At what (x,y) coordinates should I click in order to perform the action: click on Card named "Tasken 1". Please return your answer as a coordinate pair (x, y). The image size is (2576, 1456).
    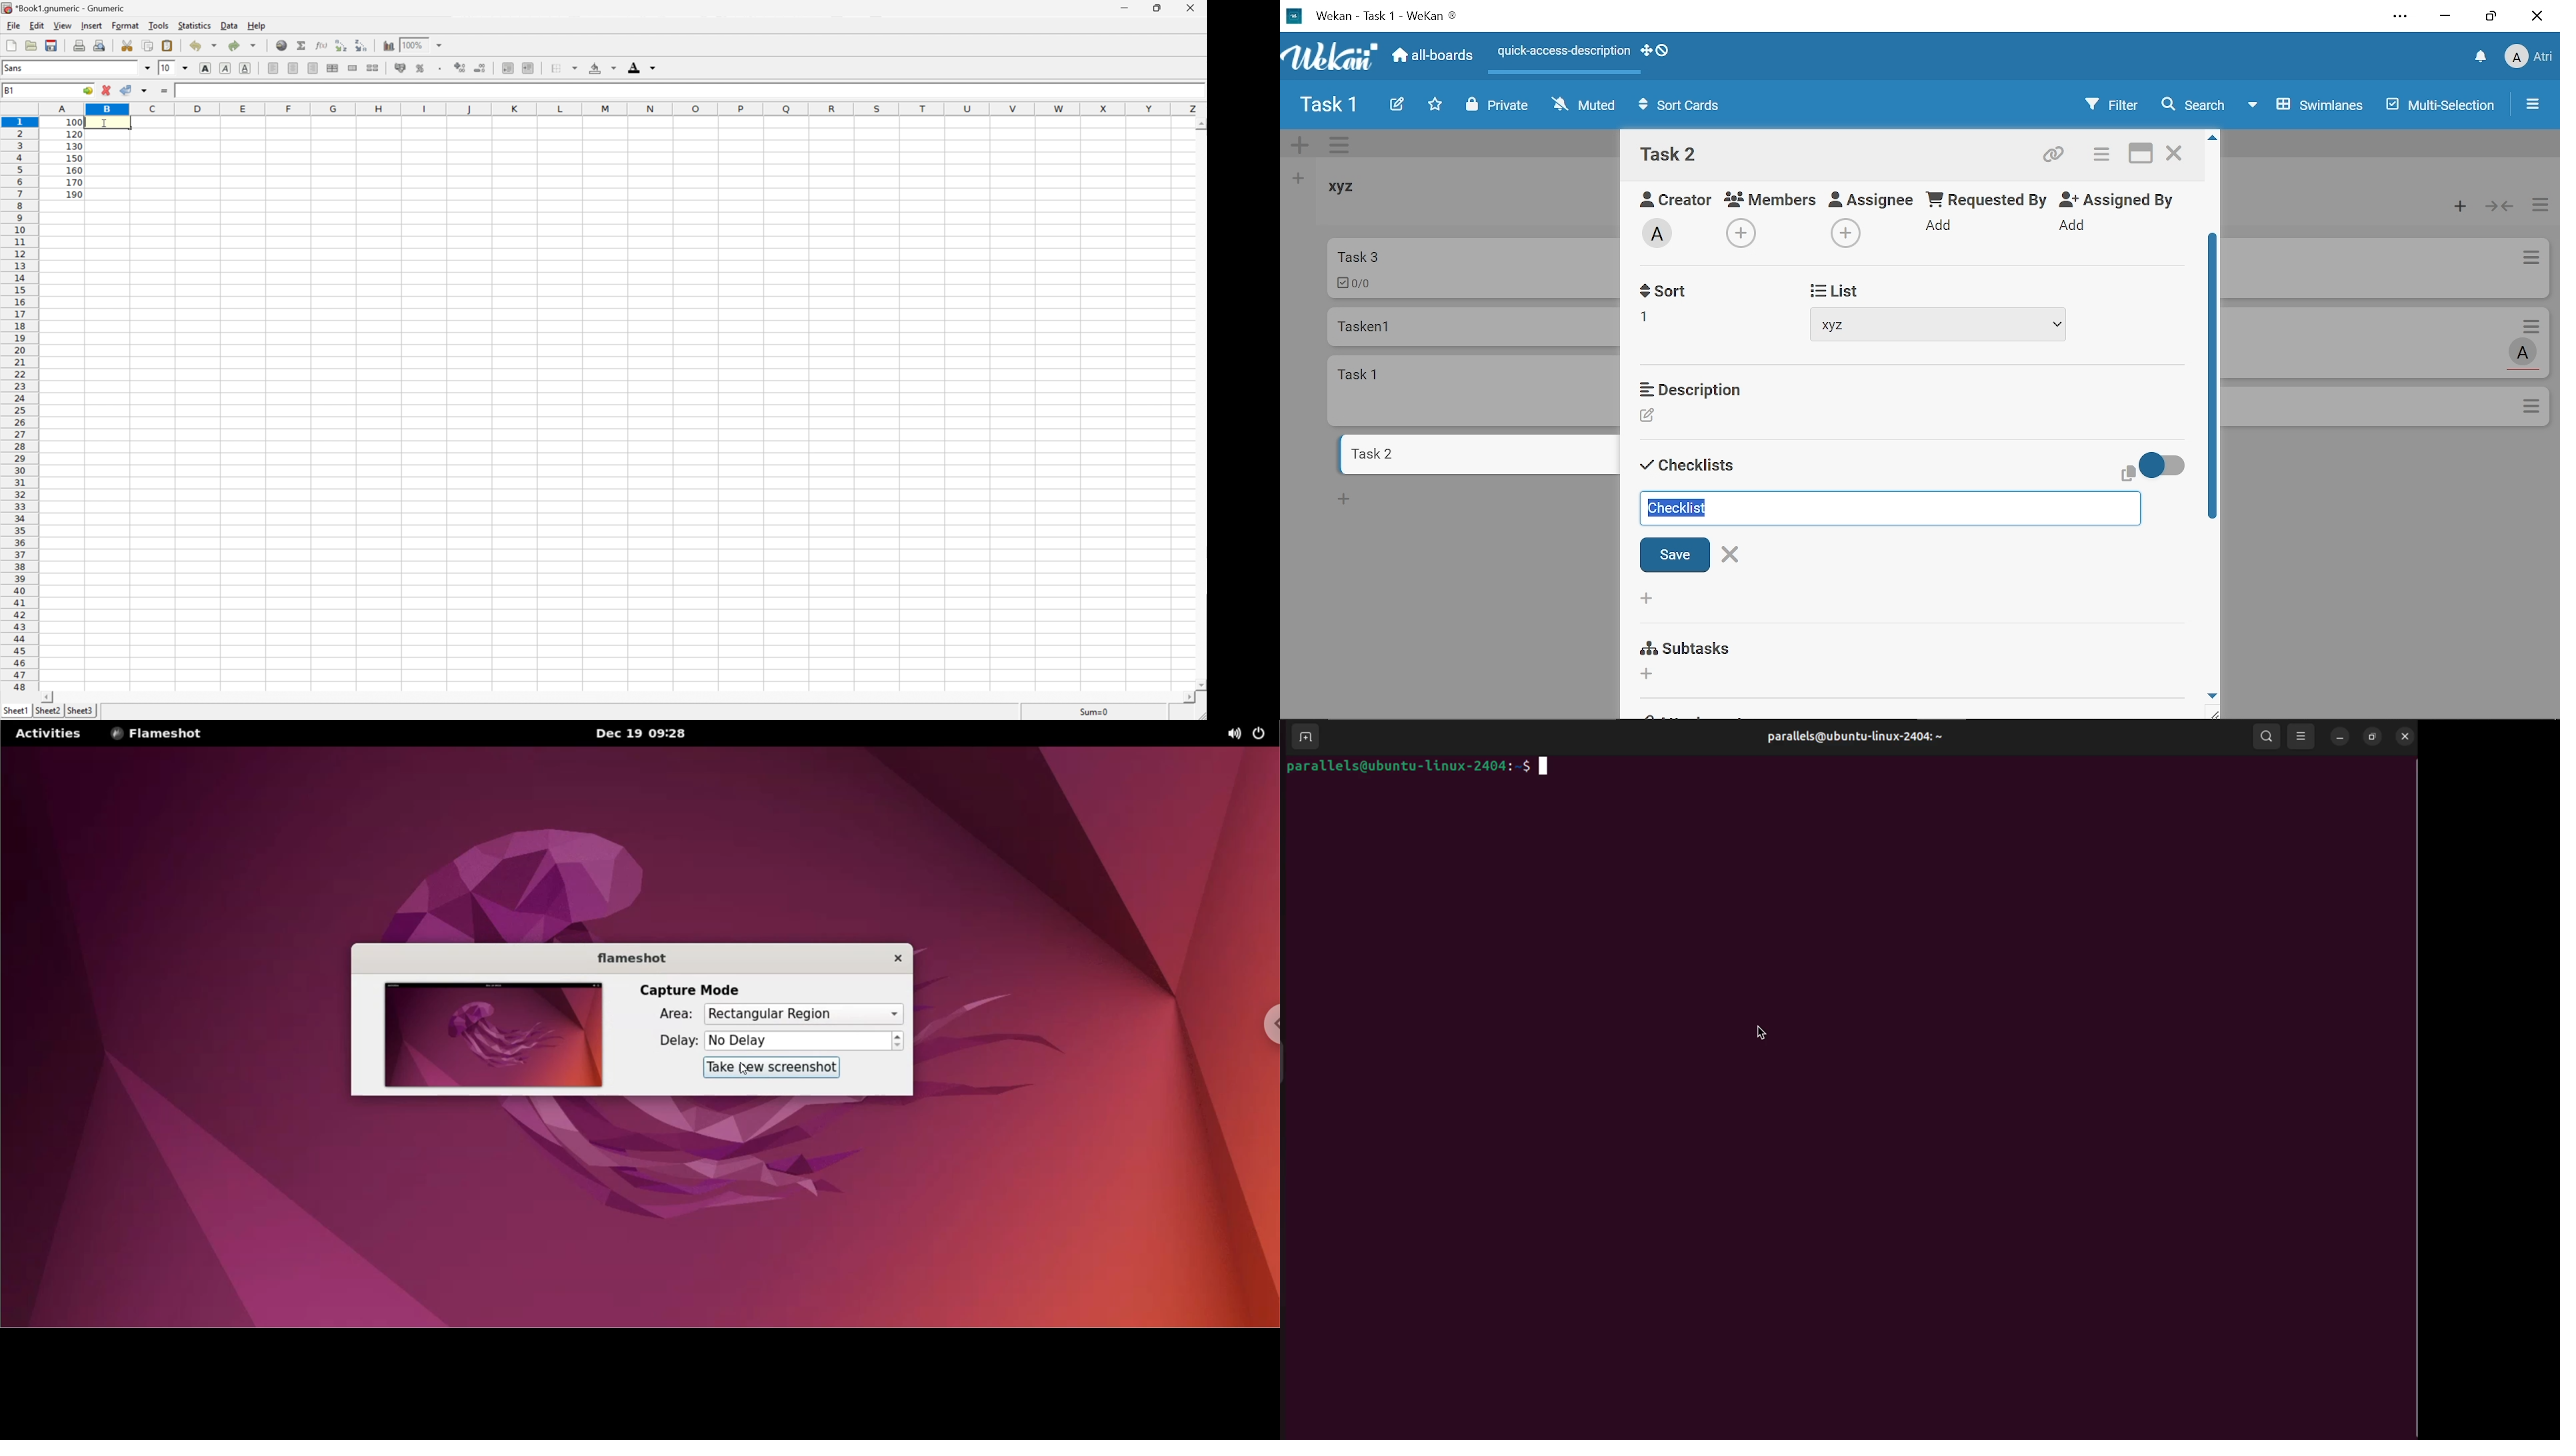
    Looking at the image, I should click on (1472, 326).